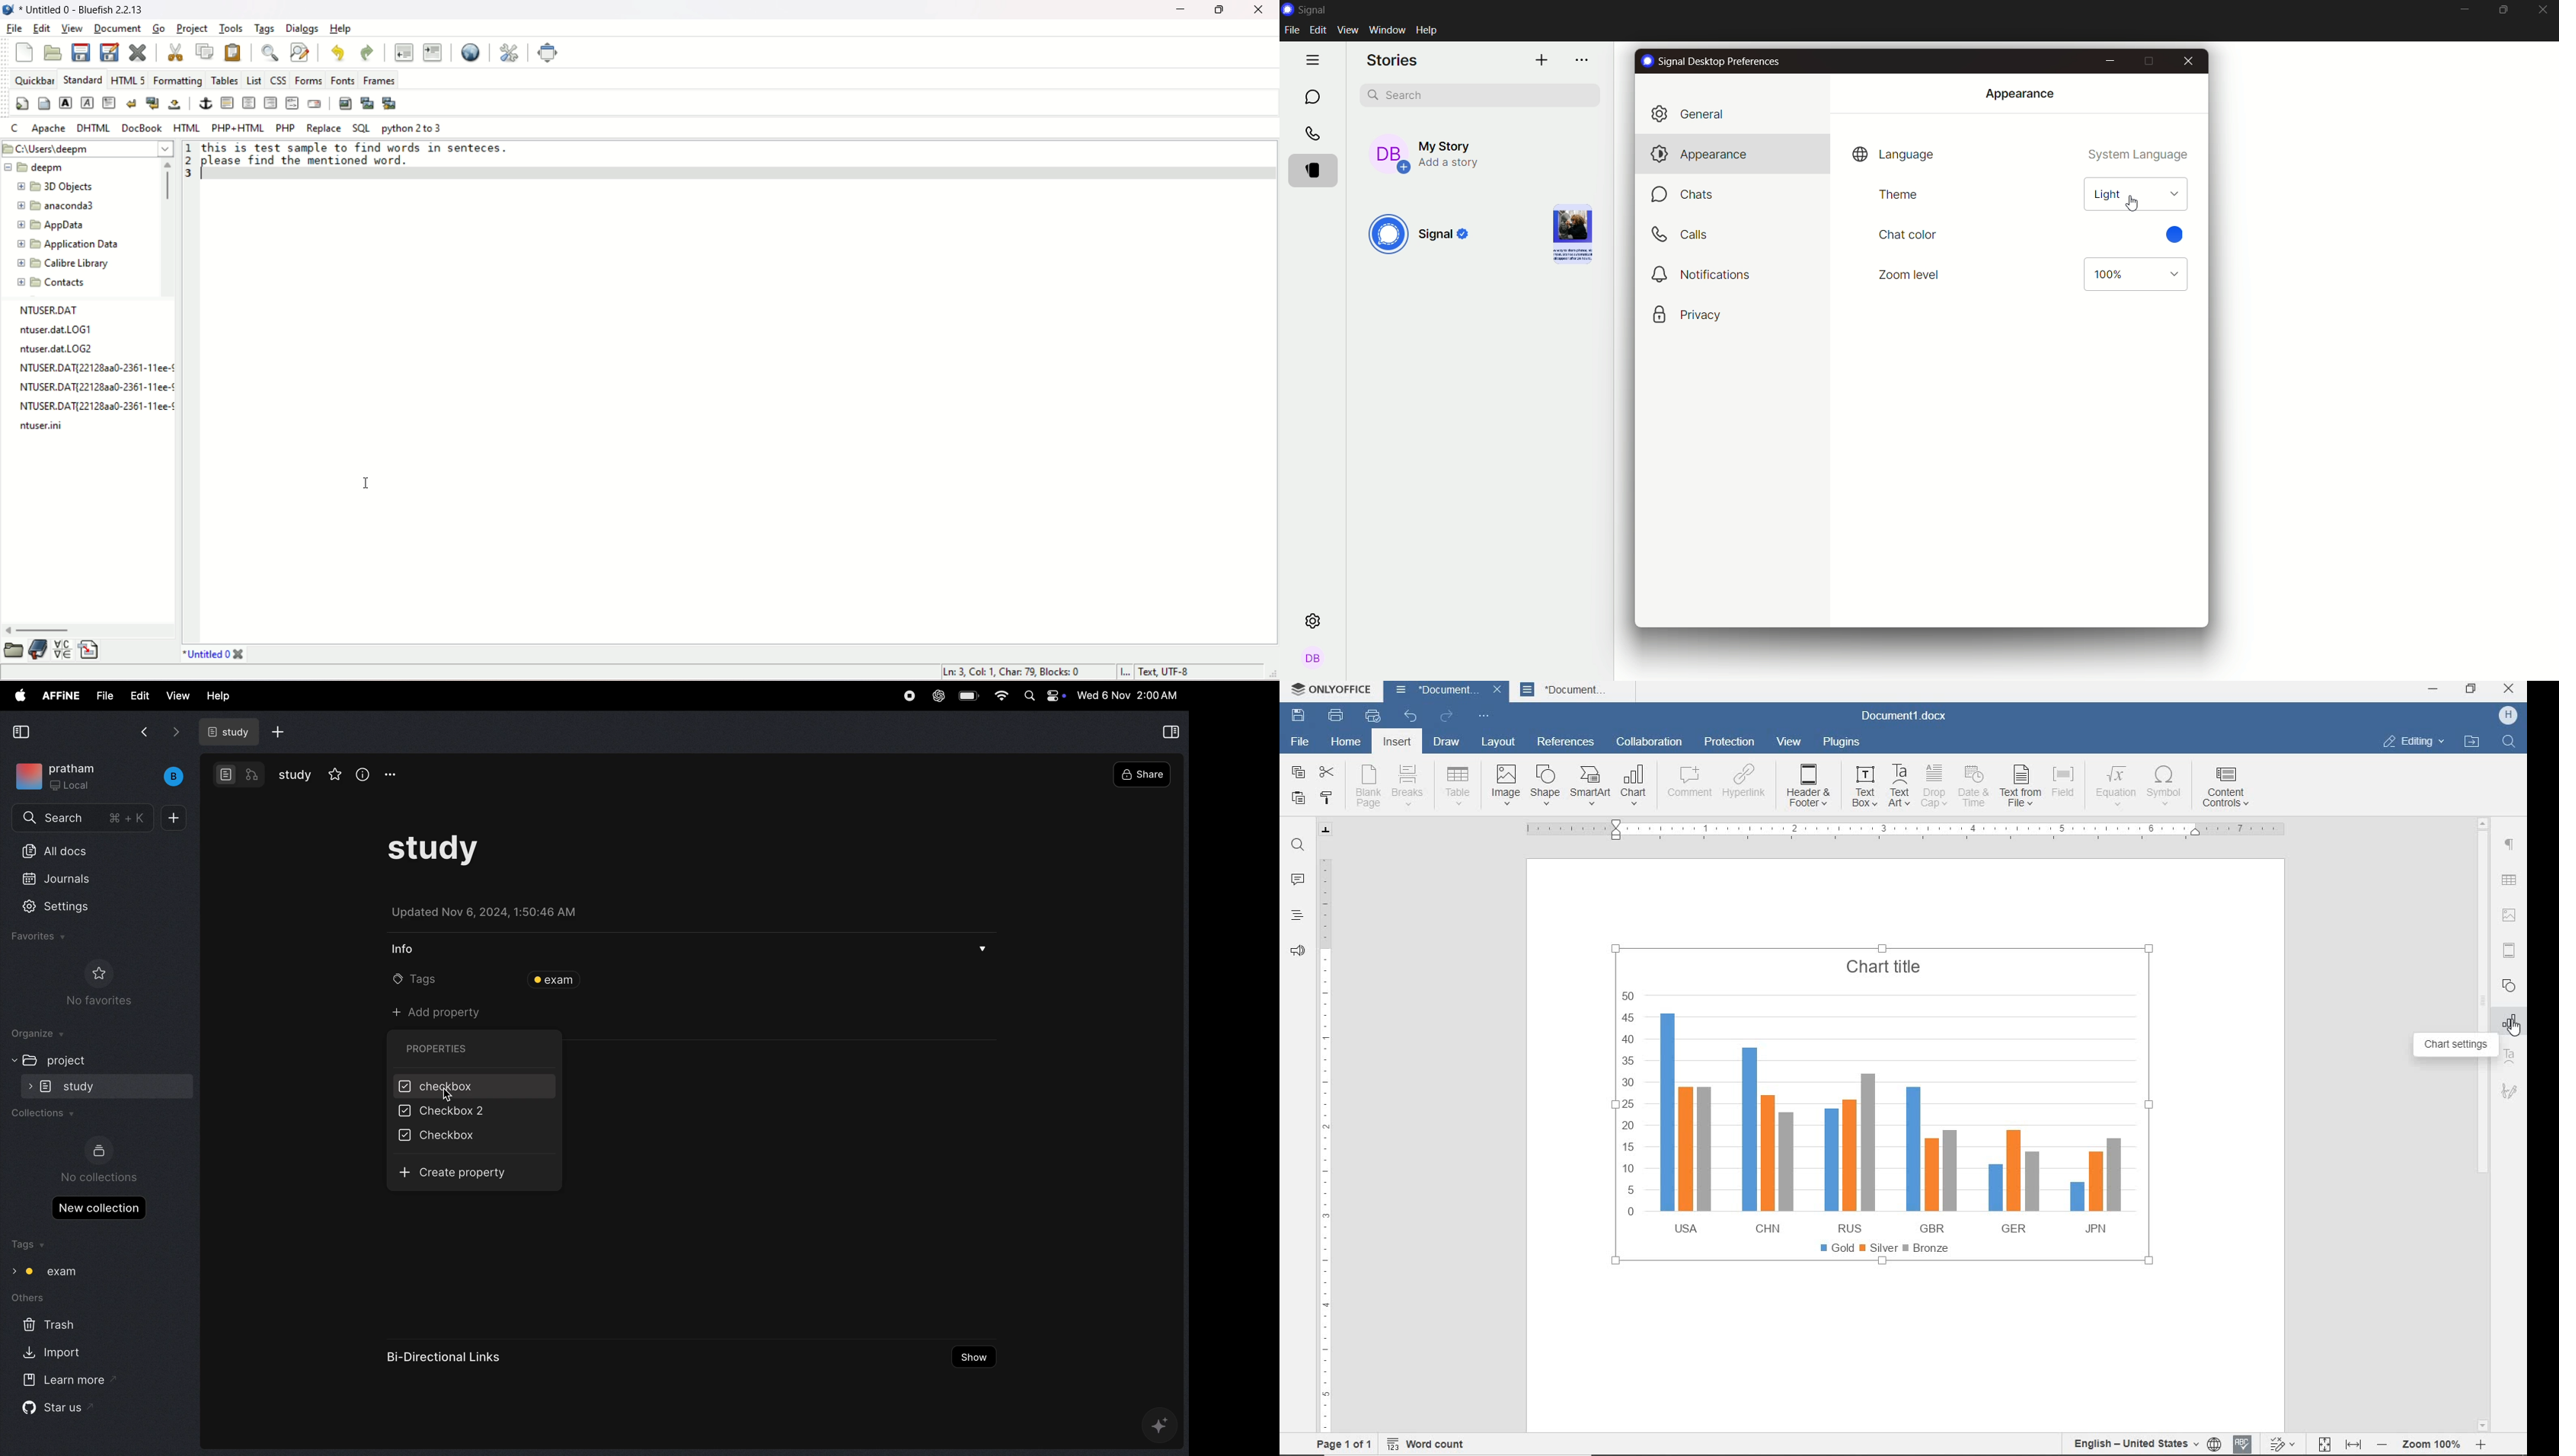 This screenshot has height=1456, width=2576. Describe the element at coordinates (1328, 797) in the screenshot. I see `copy style` at that location.